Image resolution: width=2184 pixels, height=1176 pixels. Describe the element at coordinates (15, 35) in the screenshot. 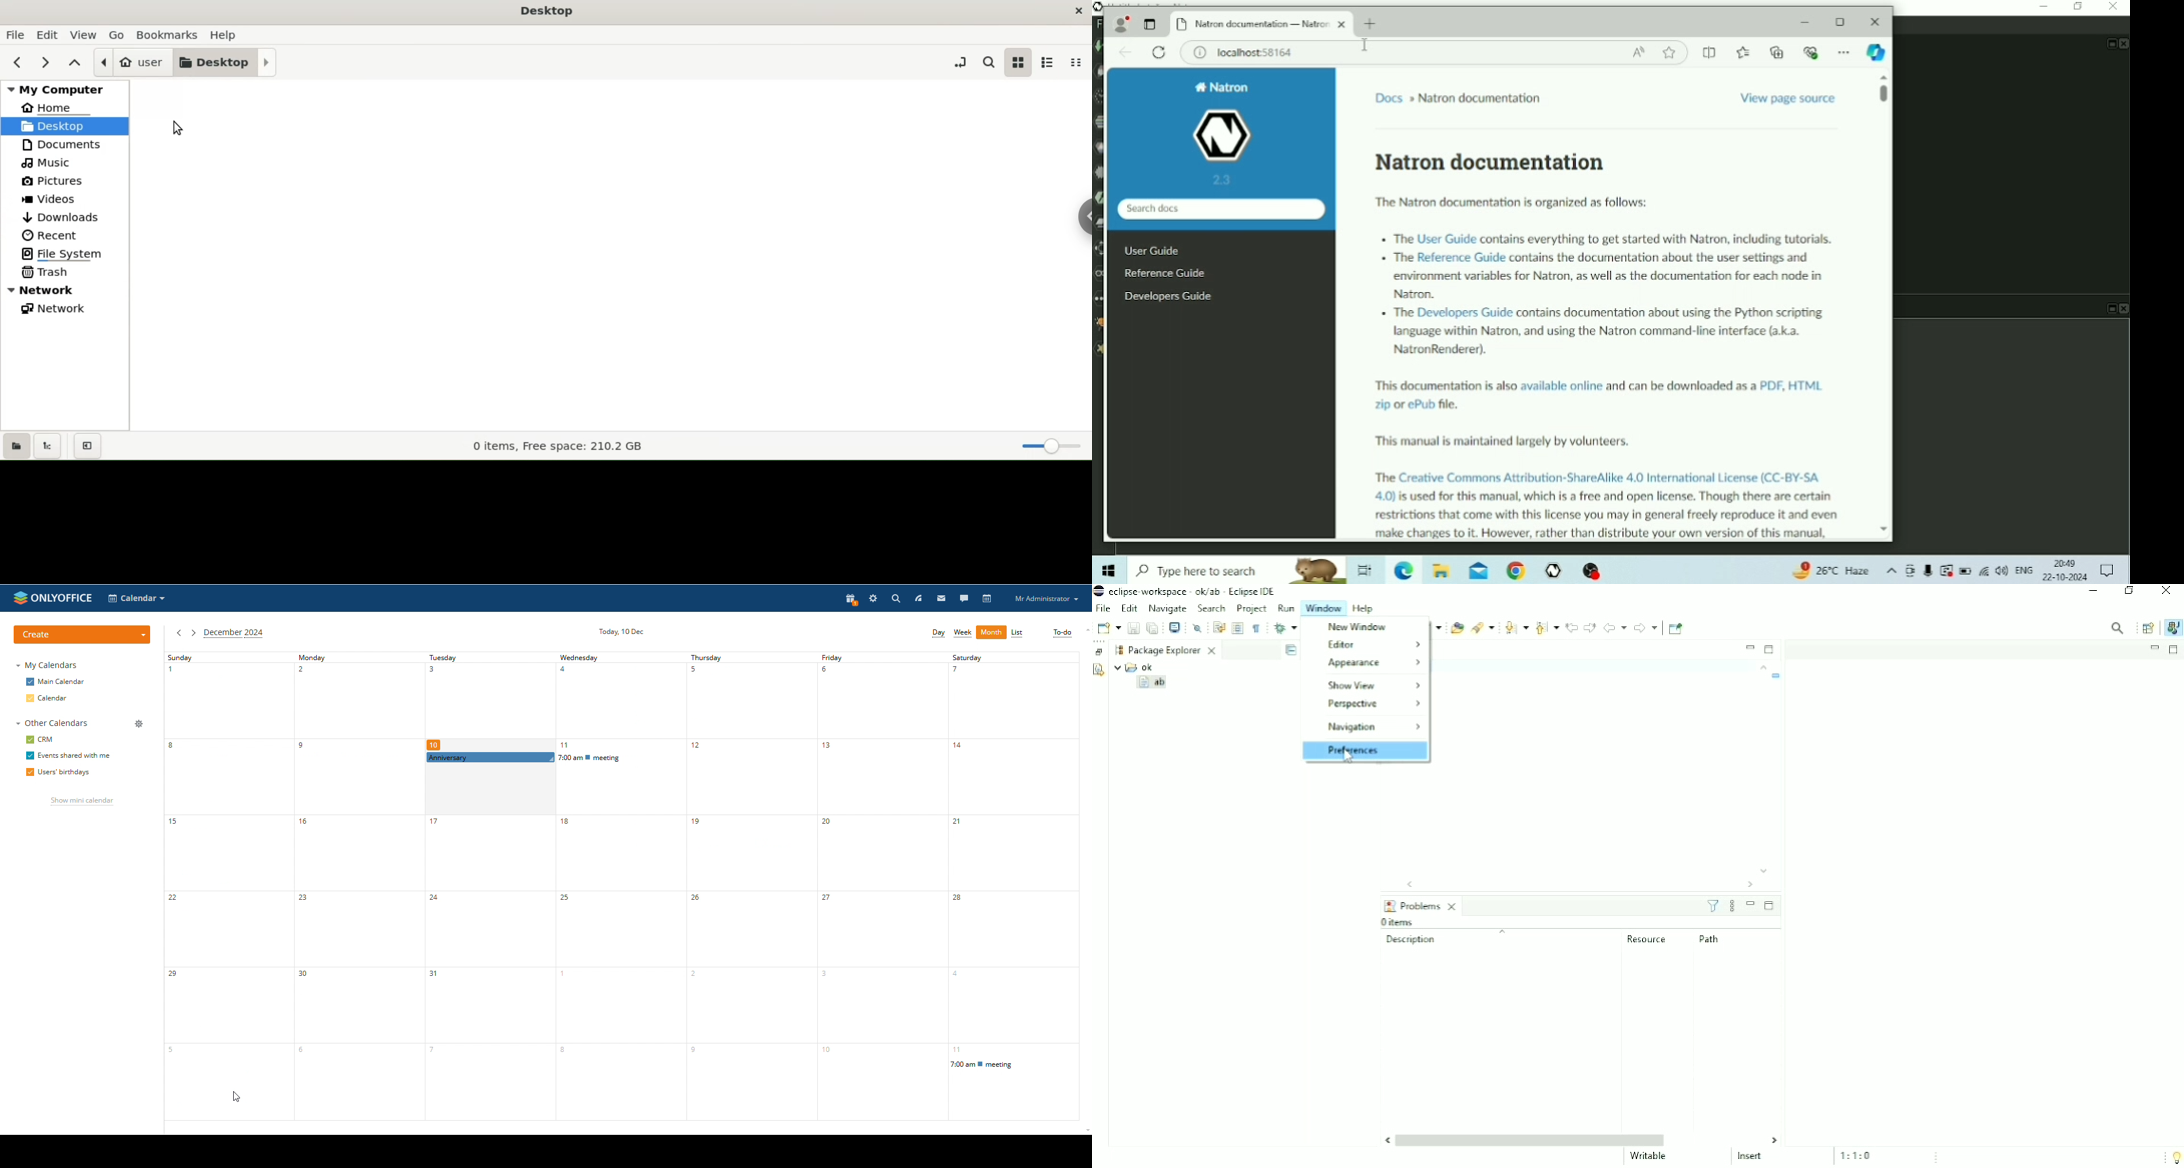

I see `file` at that location.